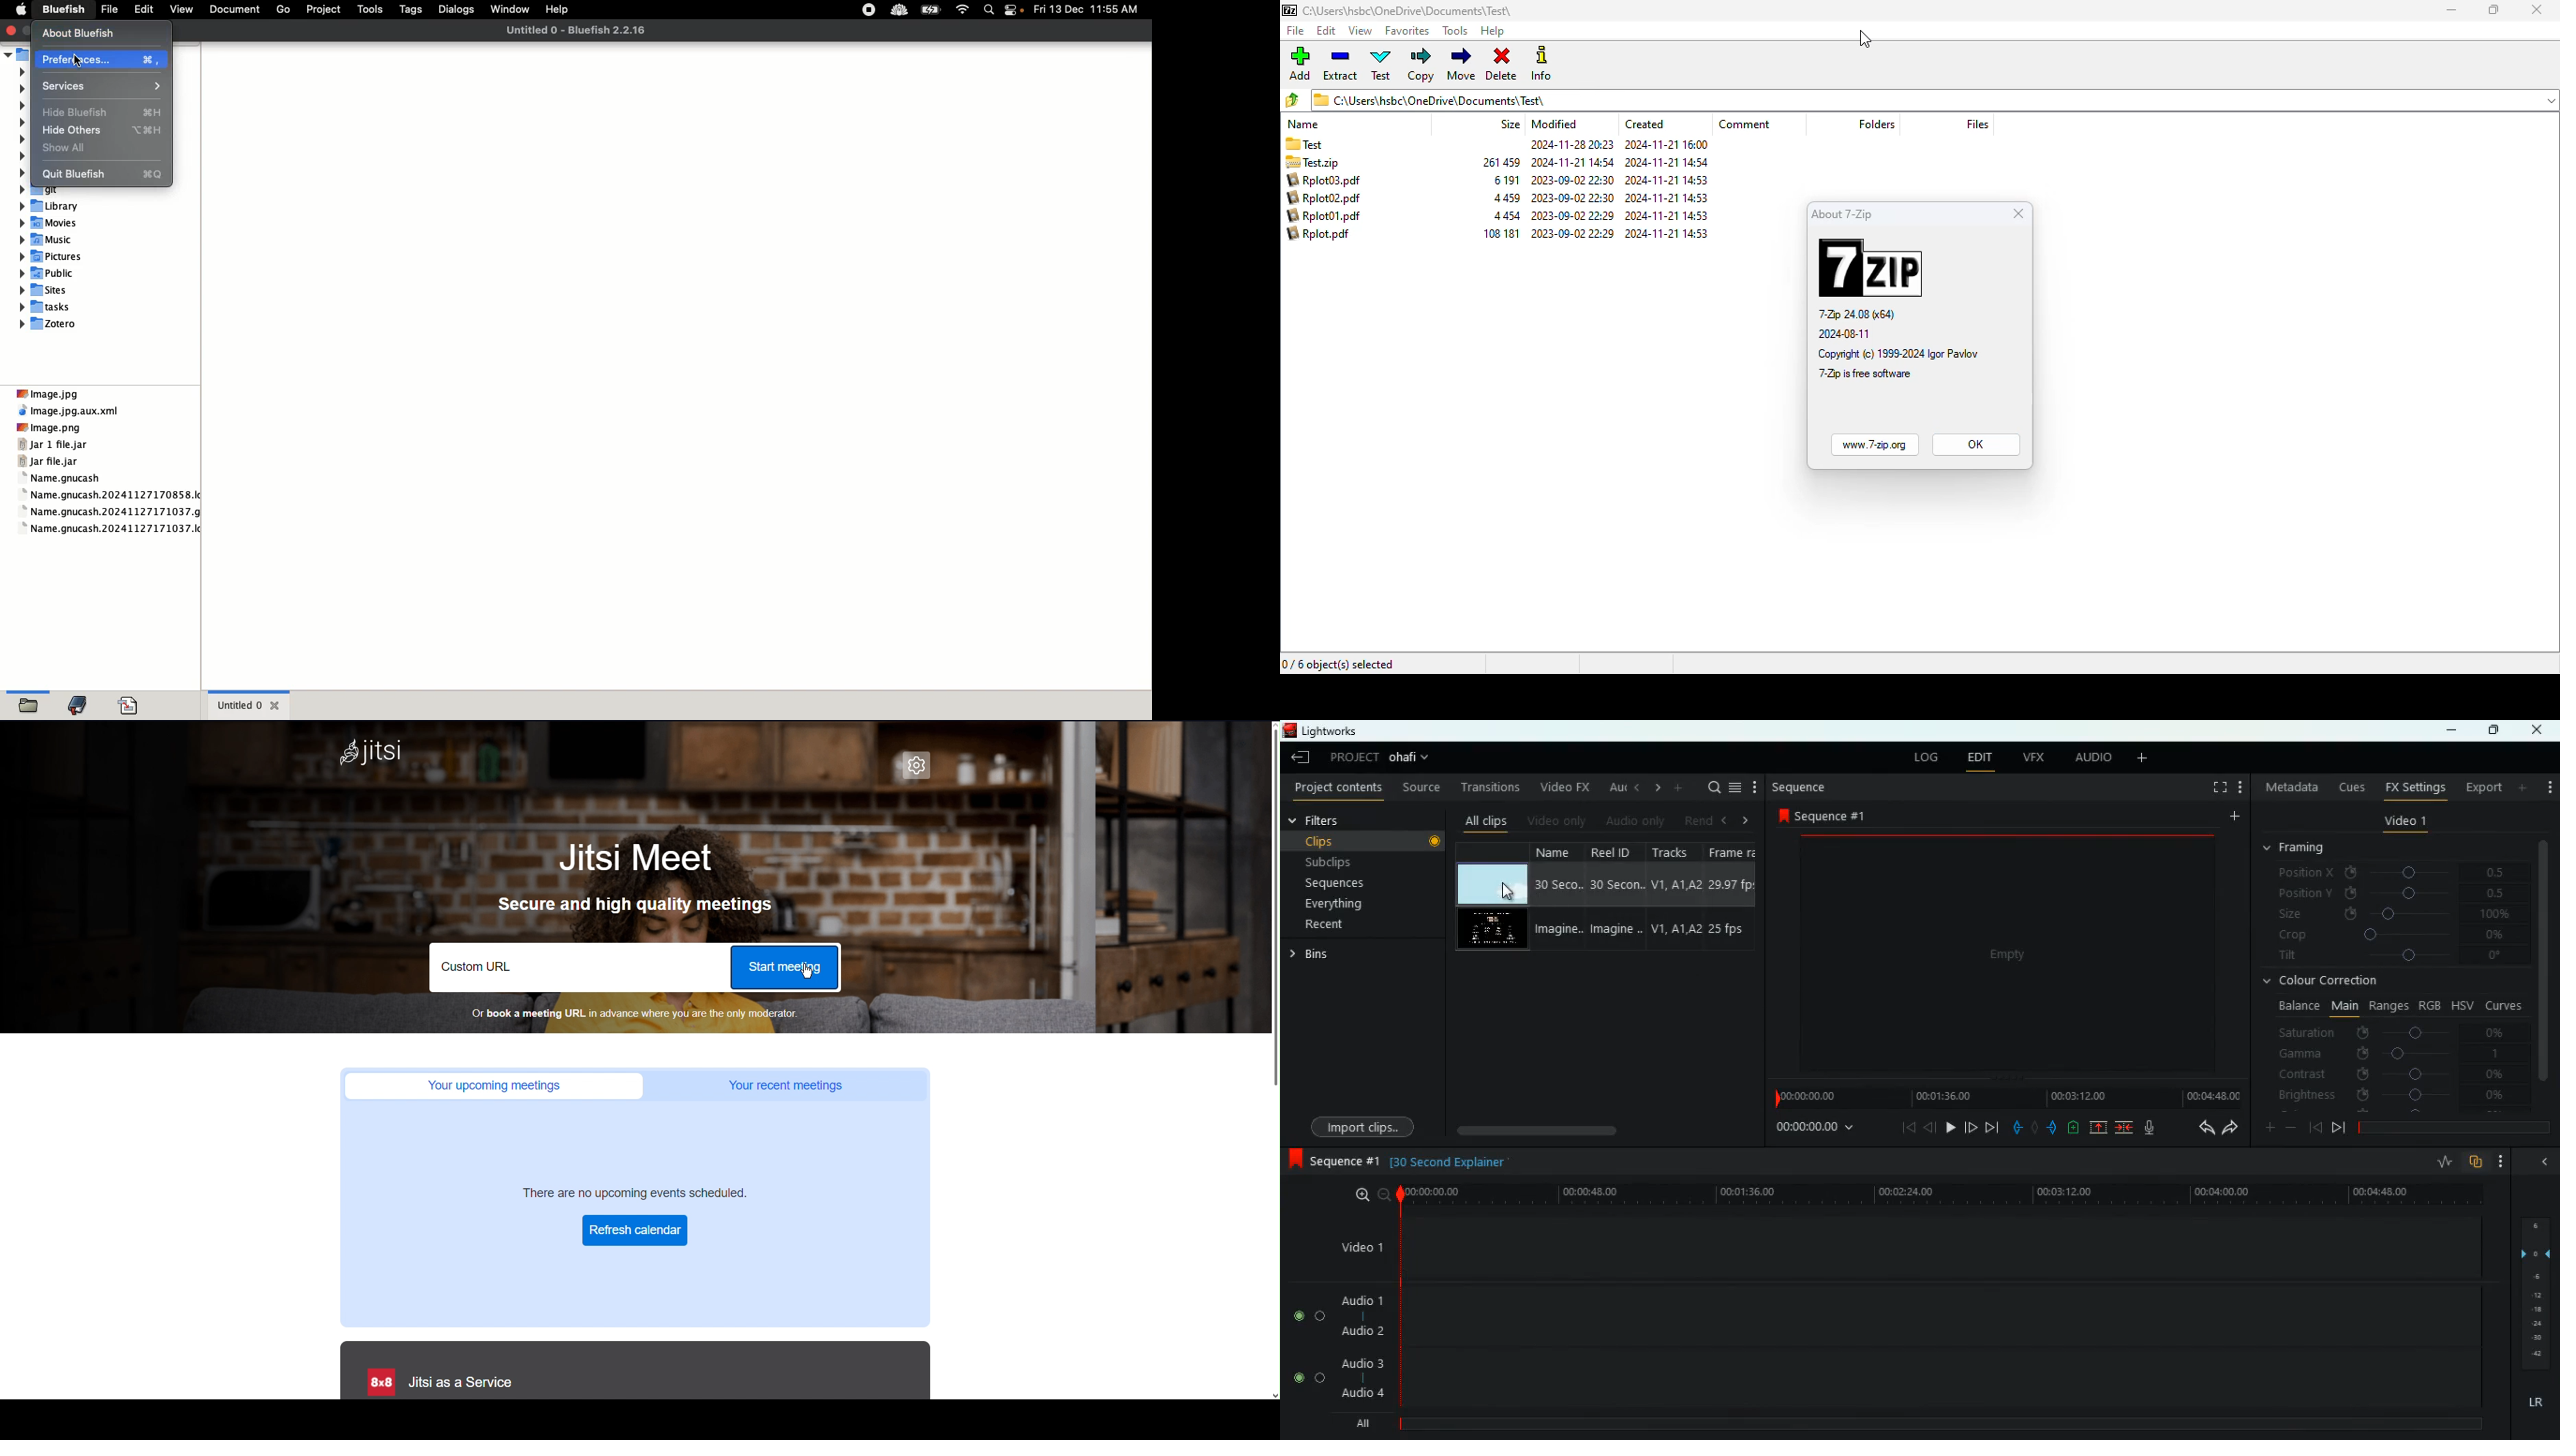  What do you see at coordinates (2389, 873) in the screenshot?
I see `position X` at bounding box center [2389, 873].